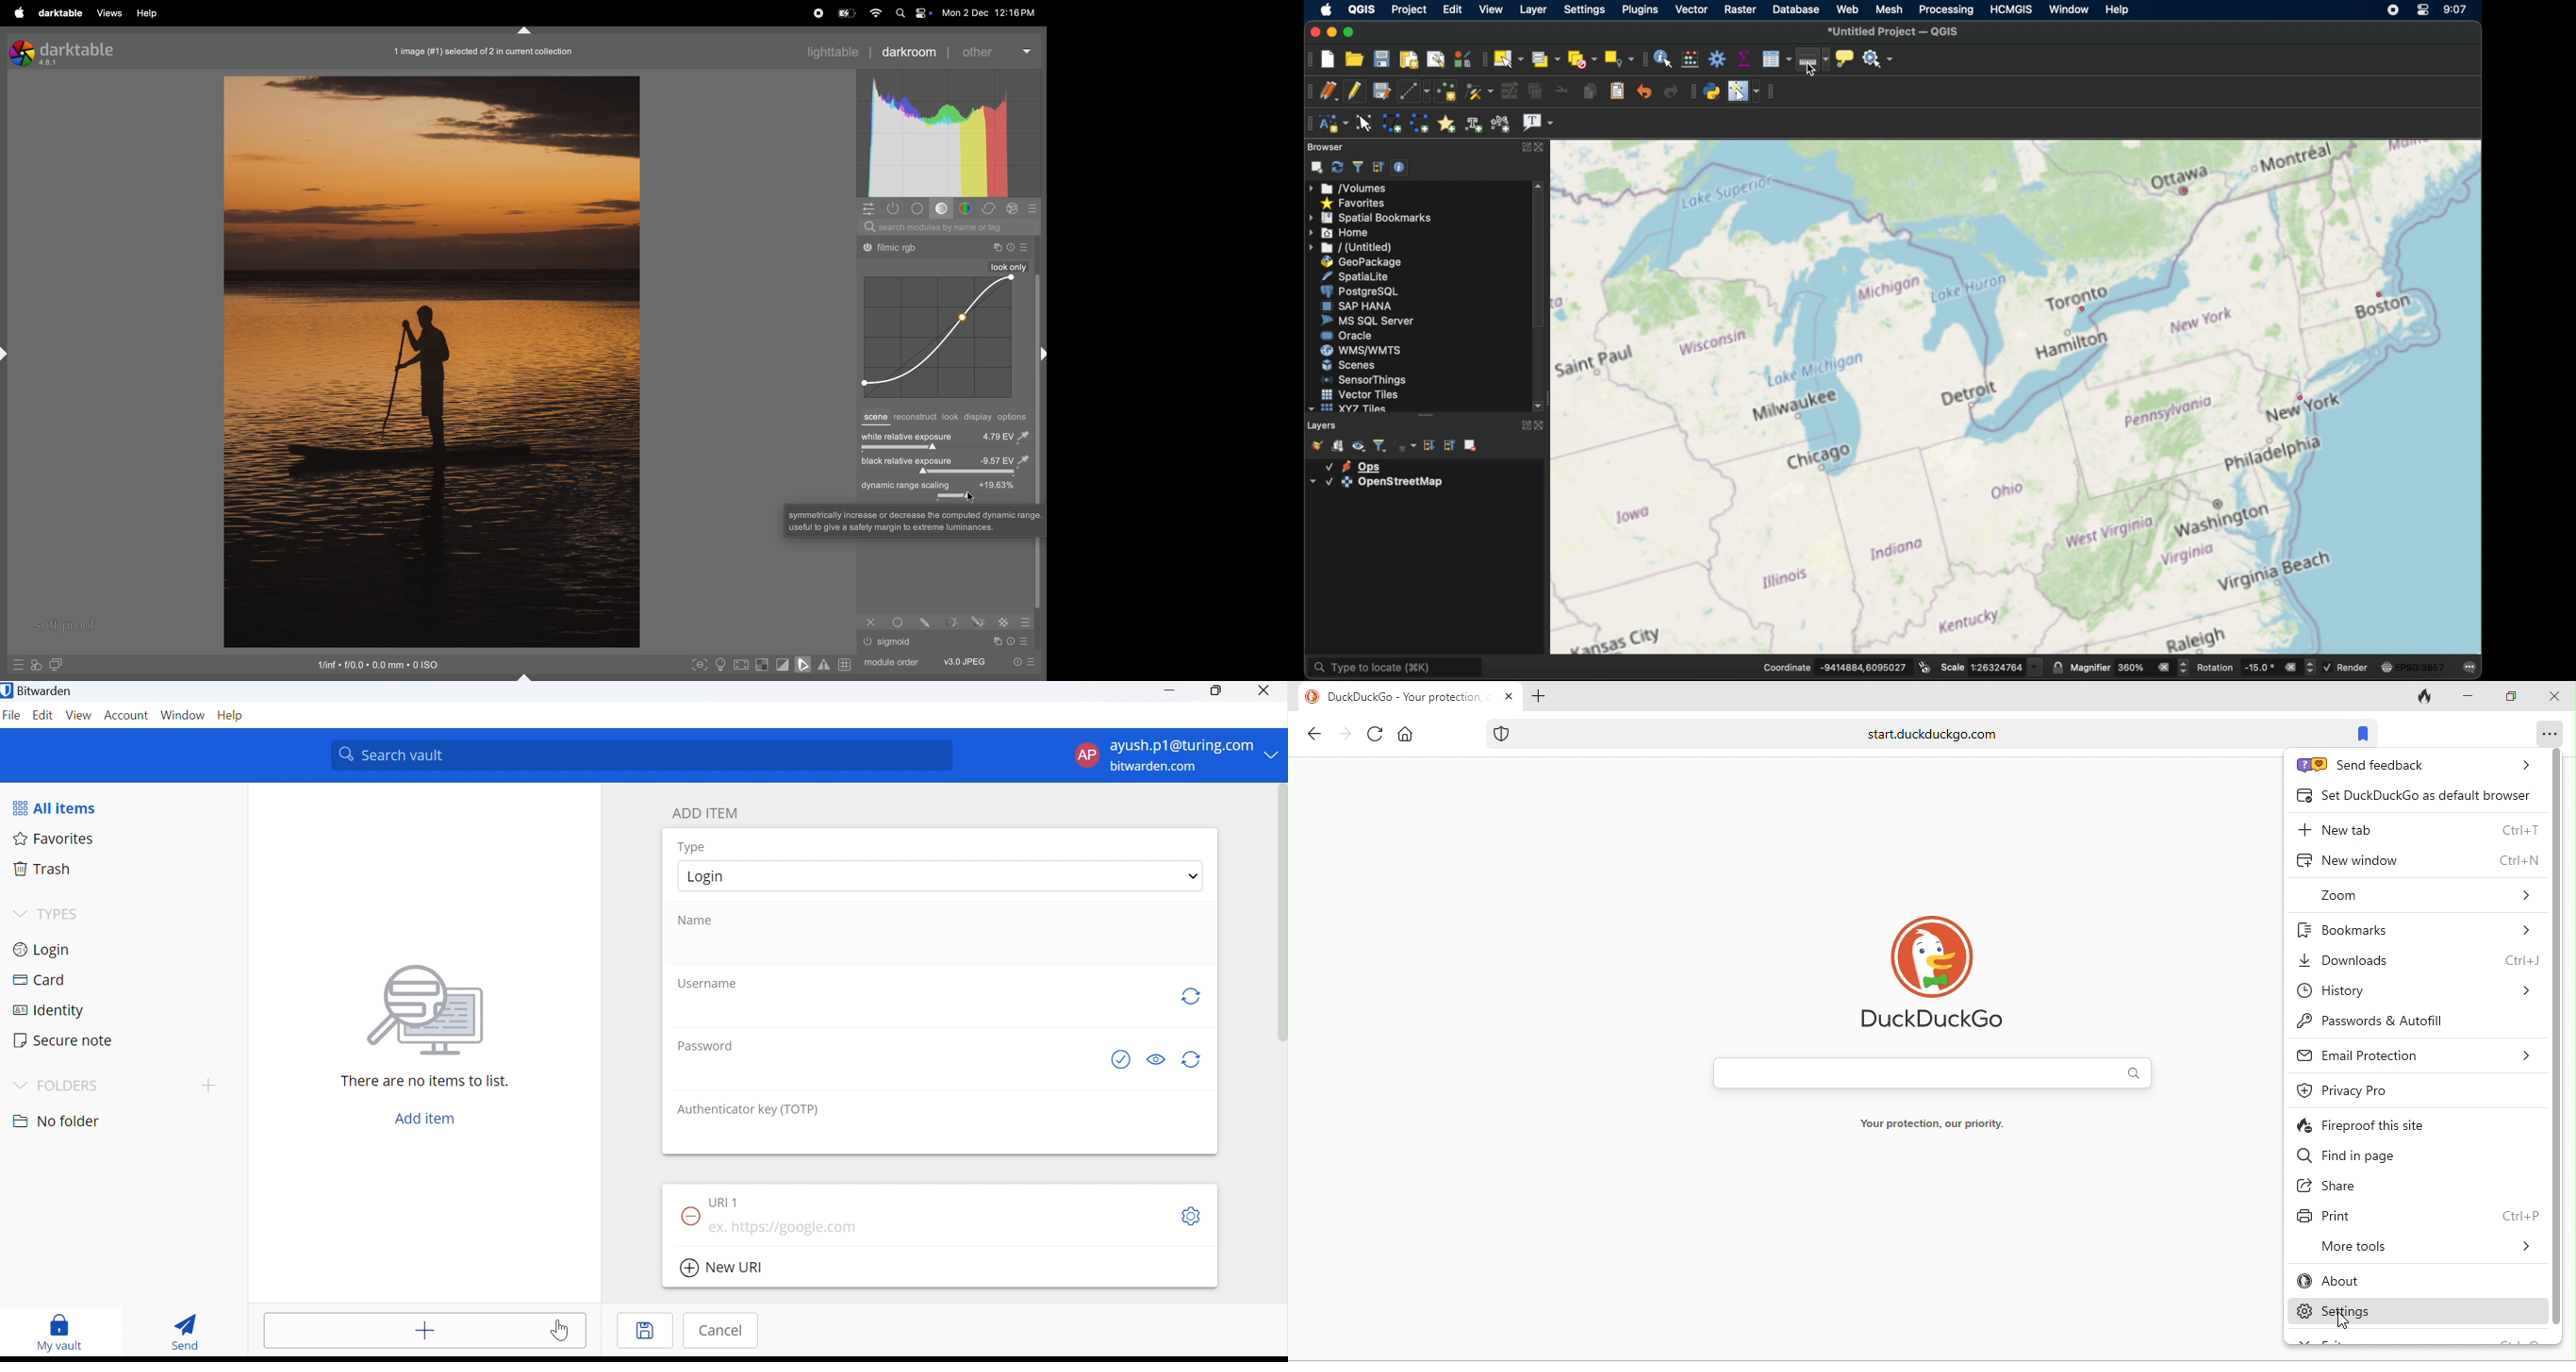 The image size is (2576, 1372). I want to click on manage map themes, so click(1359, 446).